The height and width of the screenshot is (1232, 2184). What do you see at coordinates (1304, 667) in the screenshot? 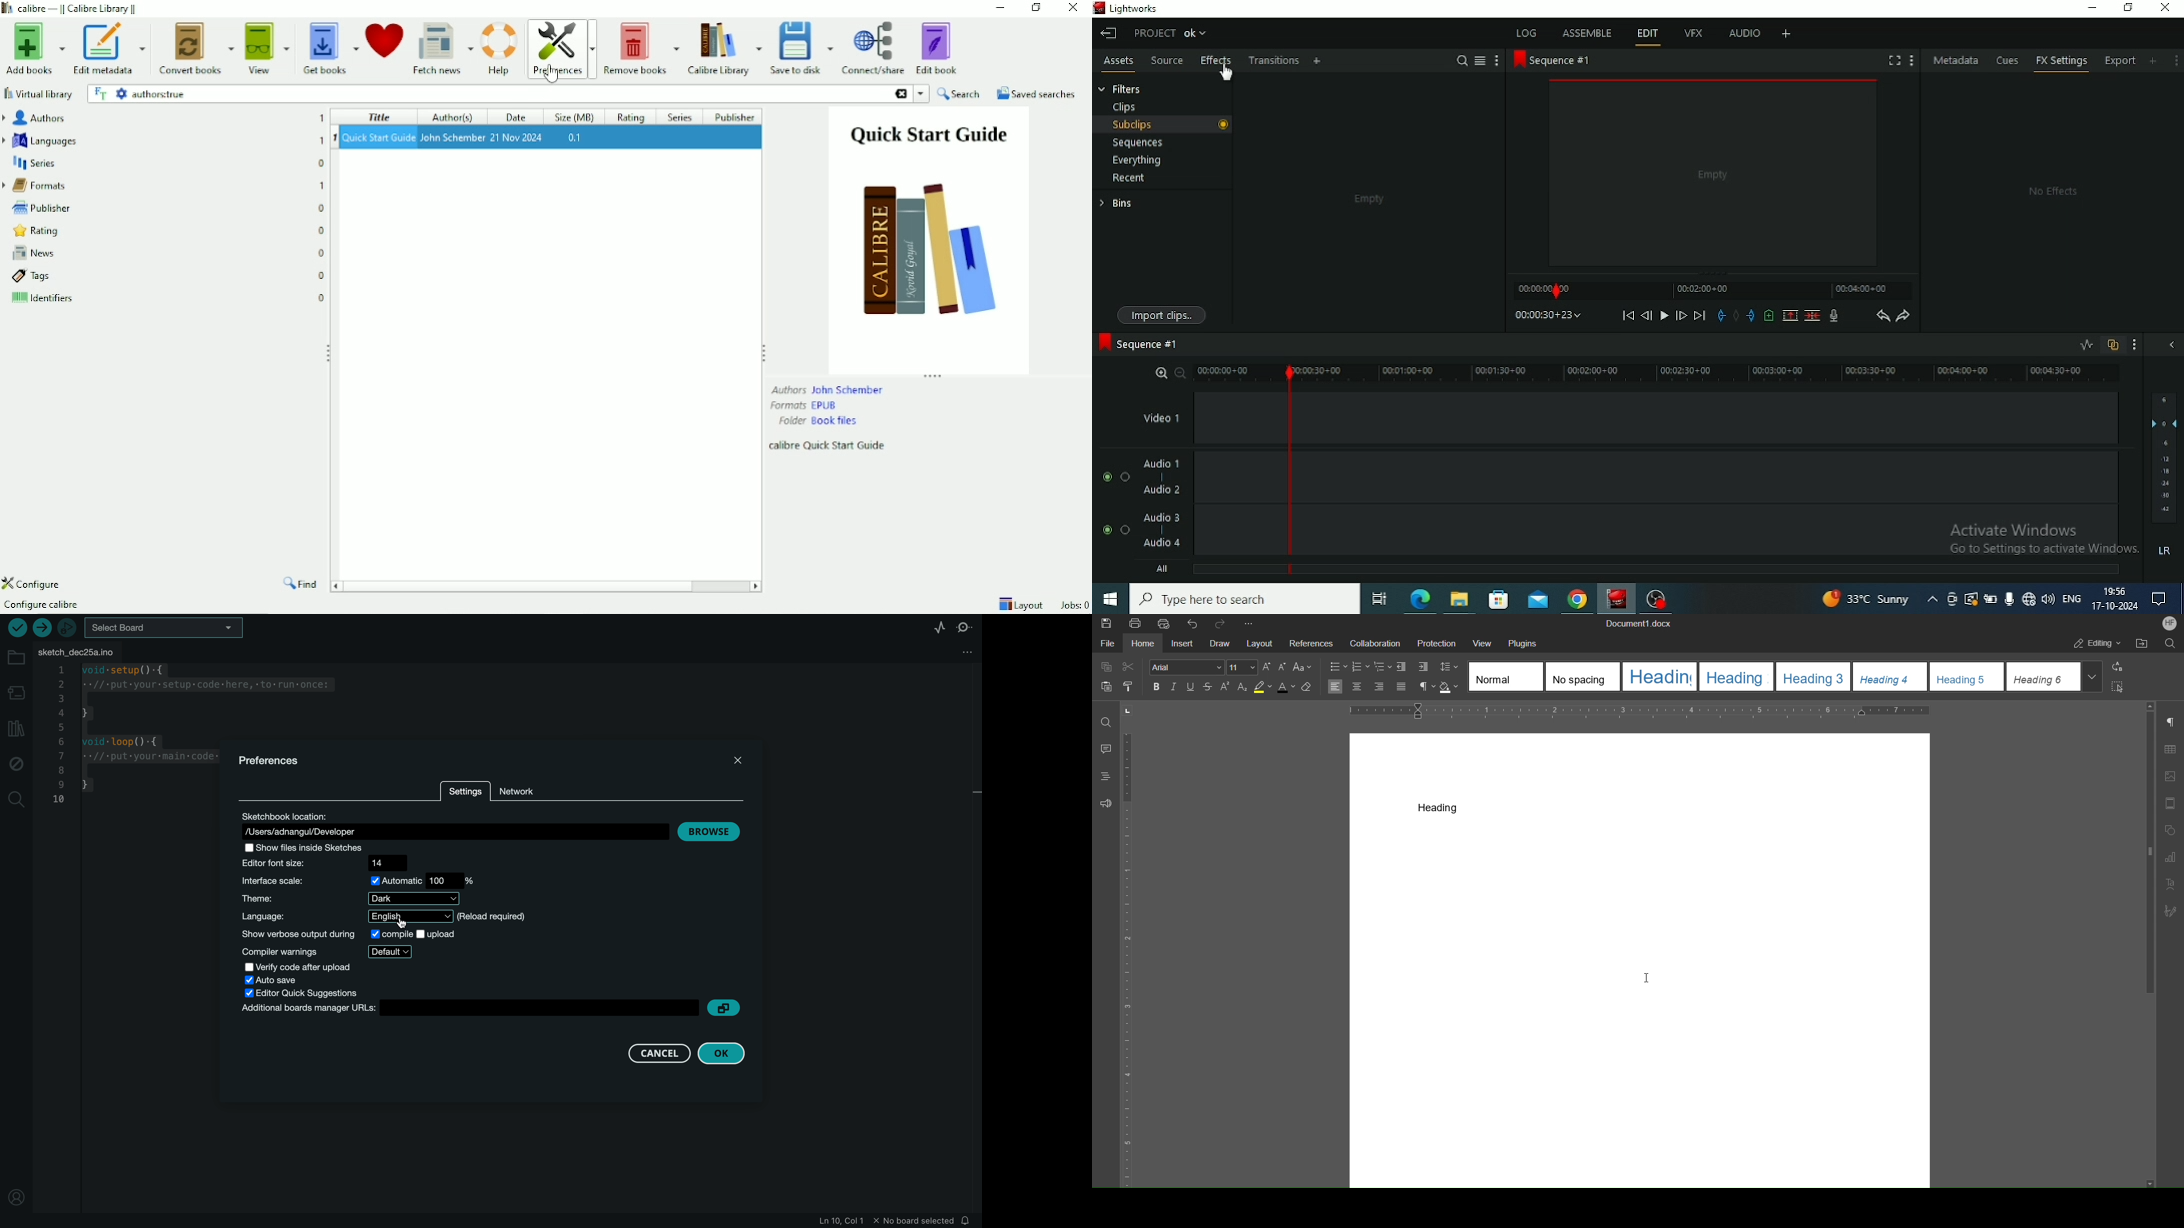
I see `Text Case Settings` at bounding box center [1304, 667].